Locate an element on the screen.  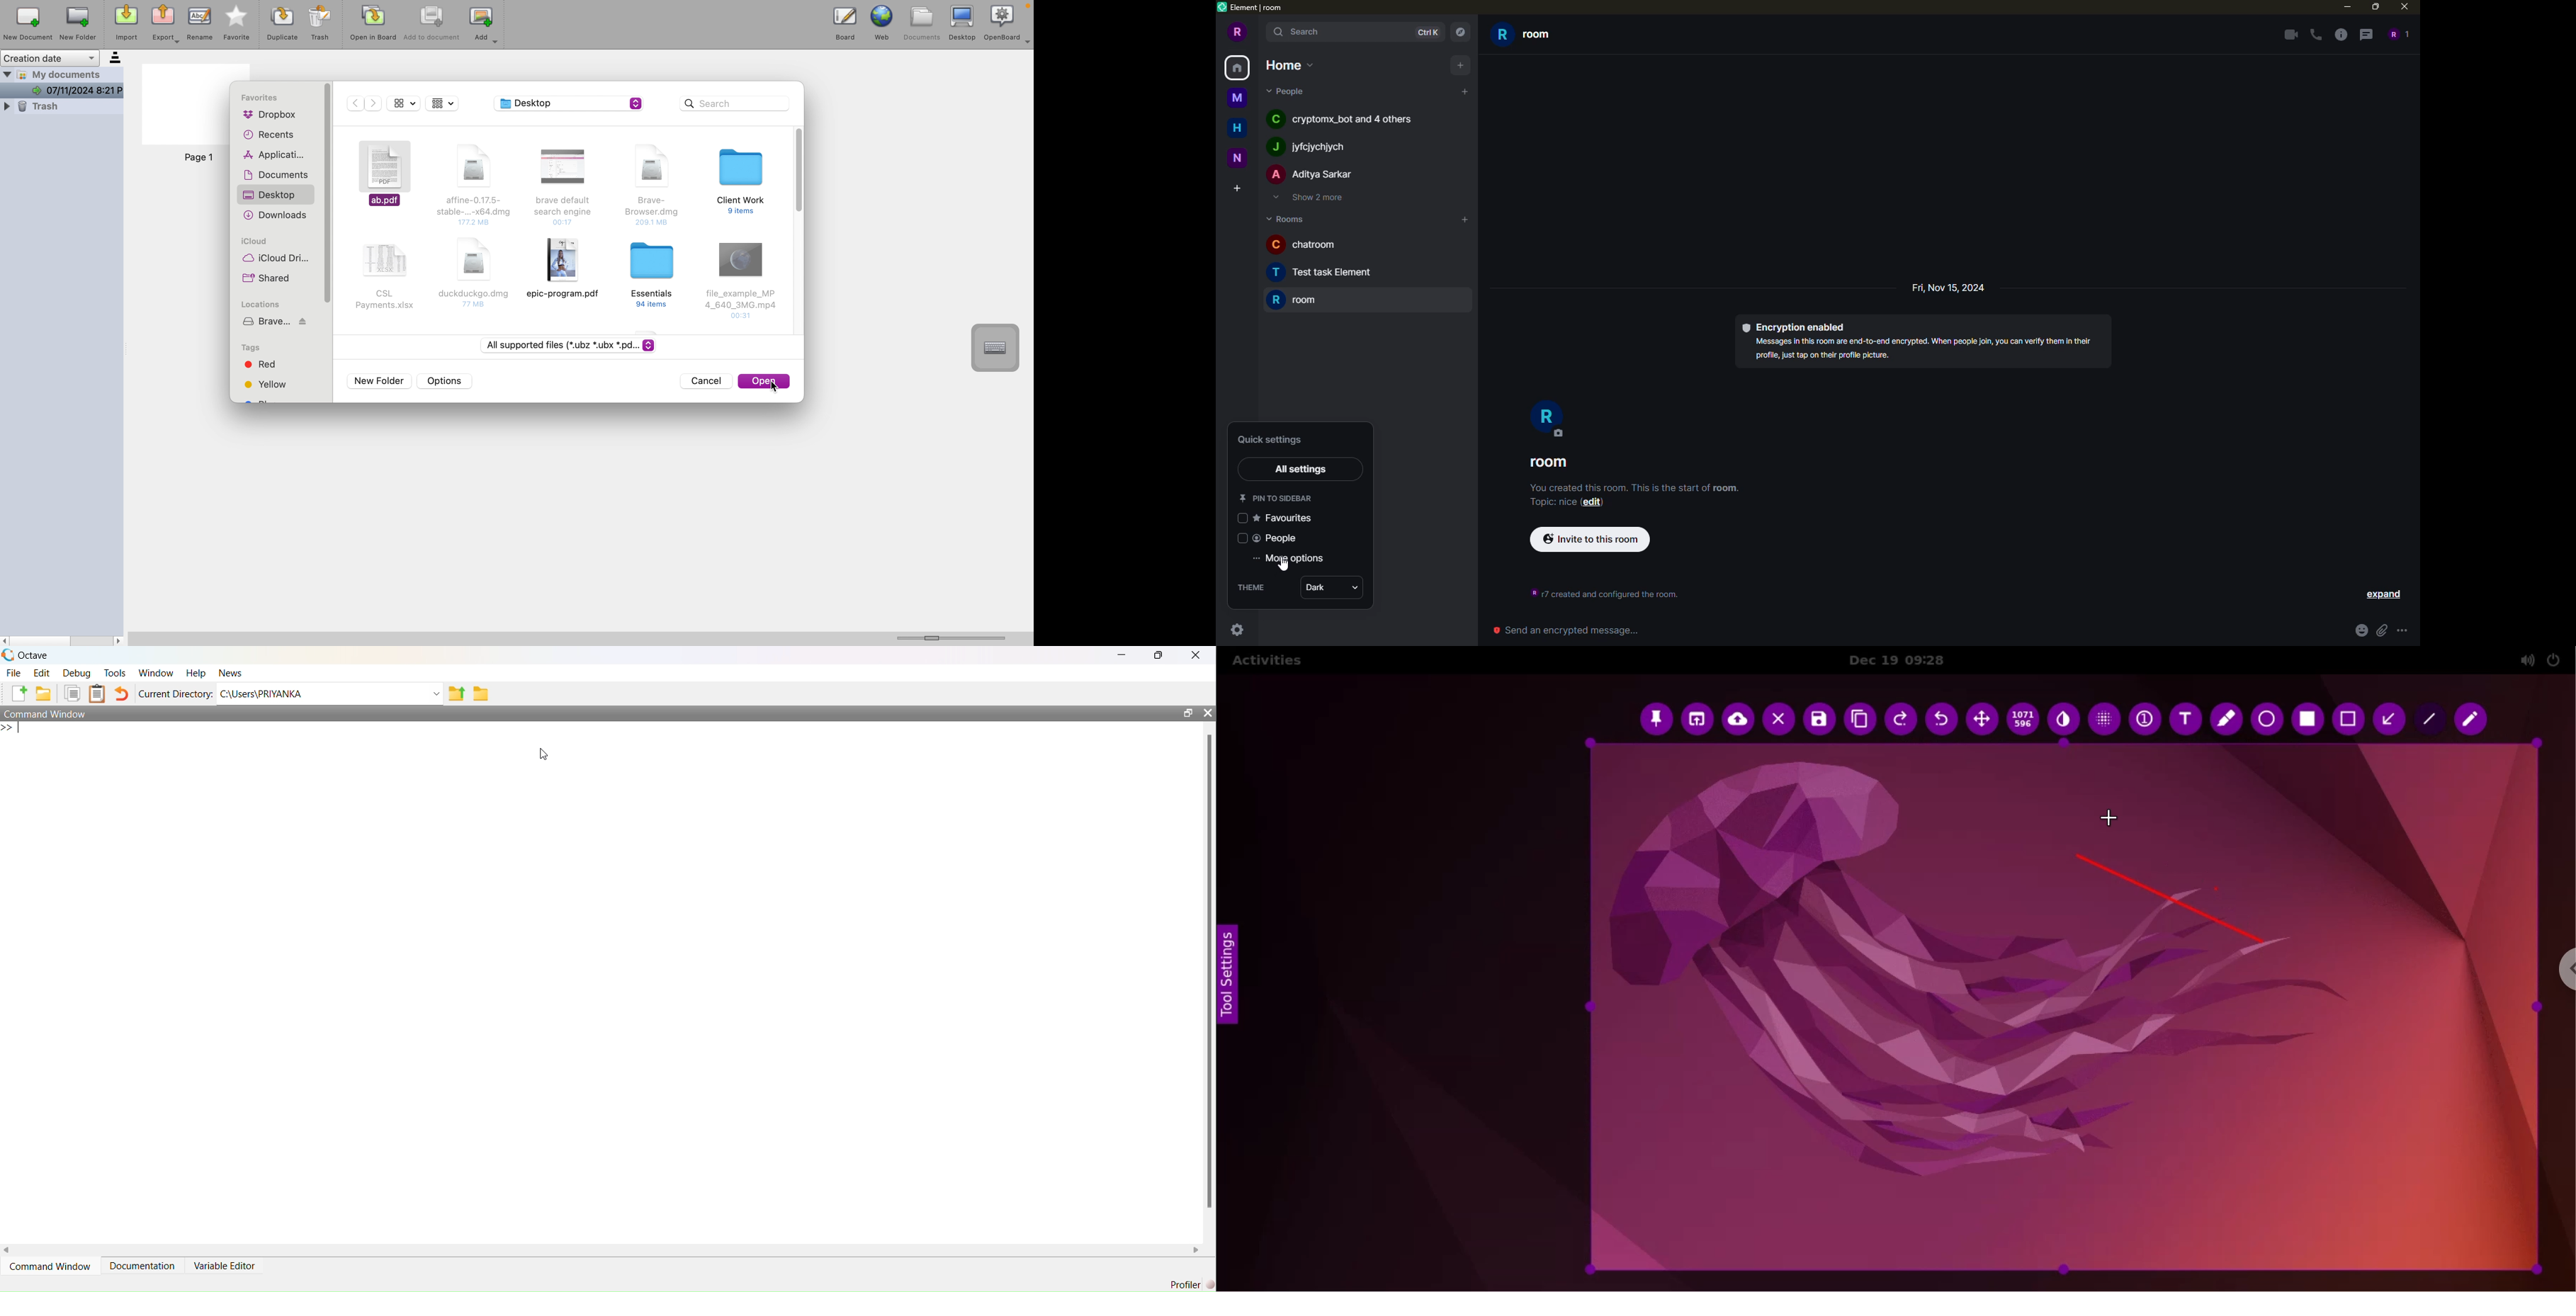
locations is located at coordinates (264, 304).